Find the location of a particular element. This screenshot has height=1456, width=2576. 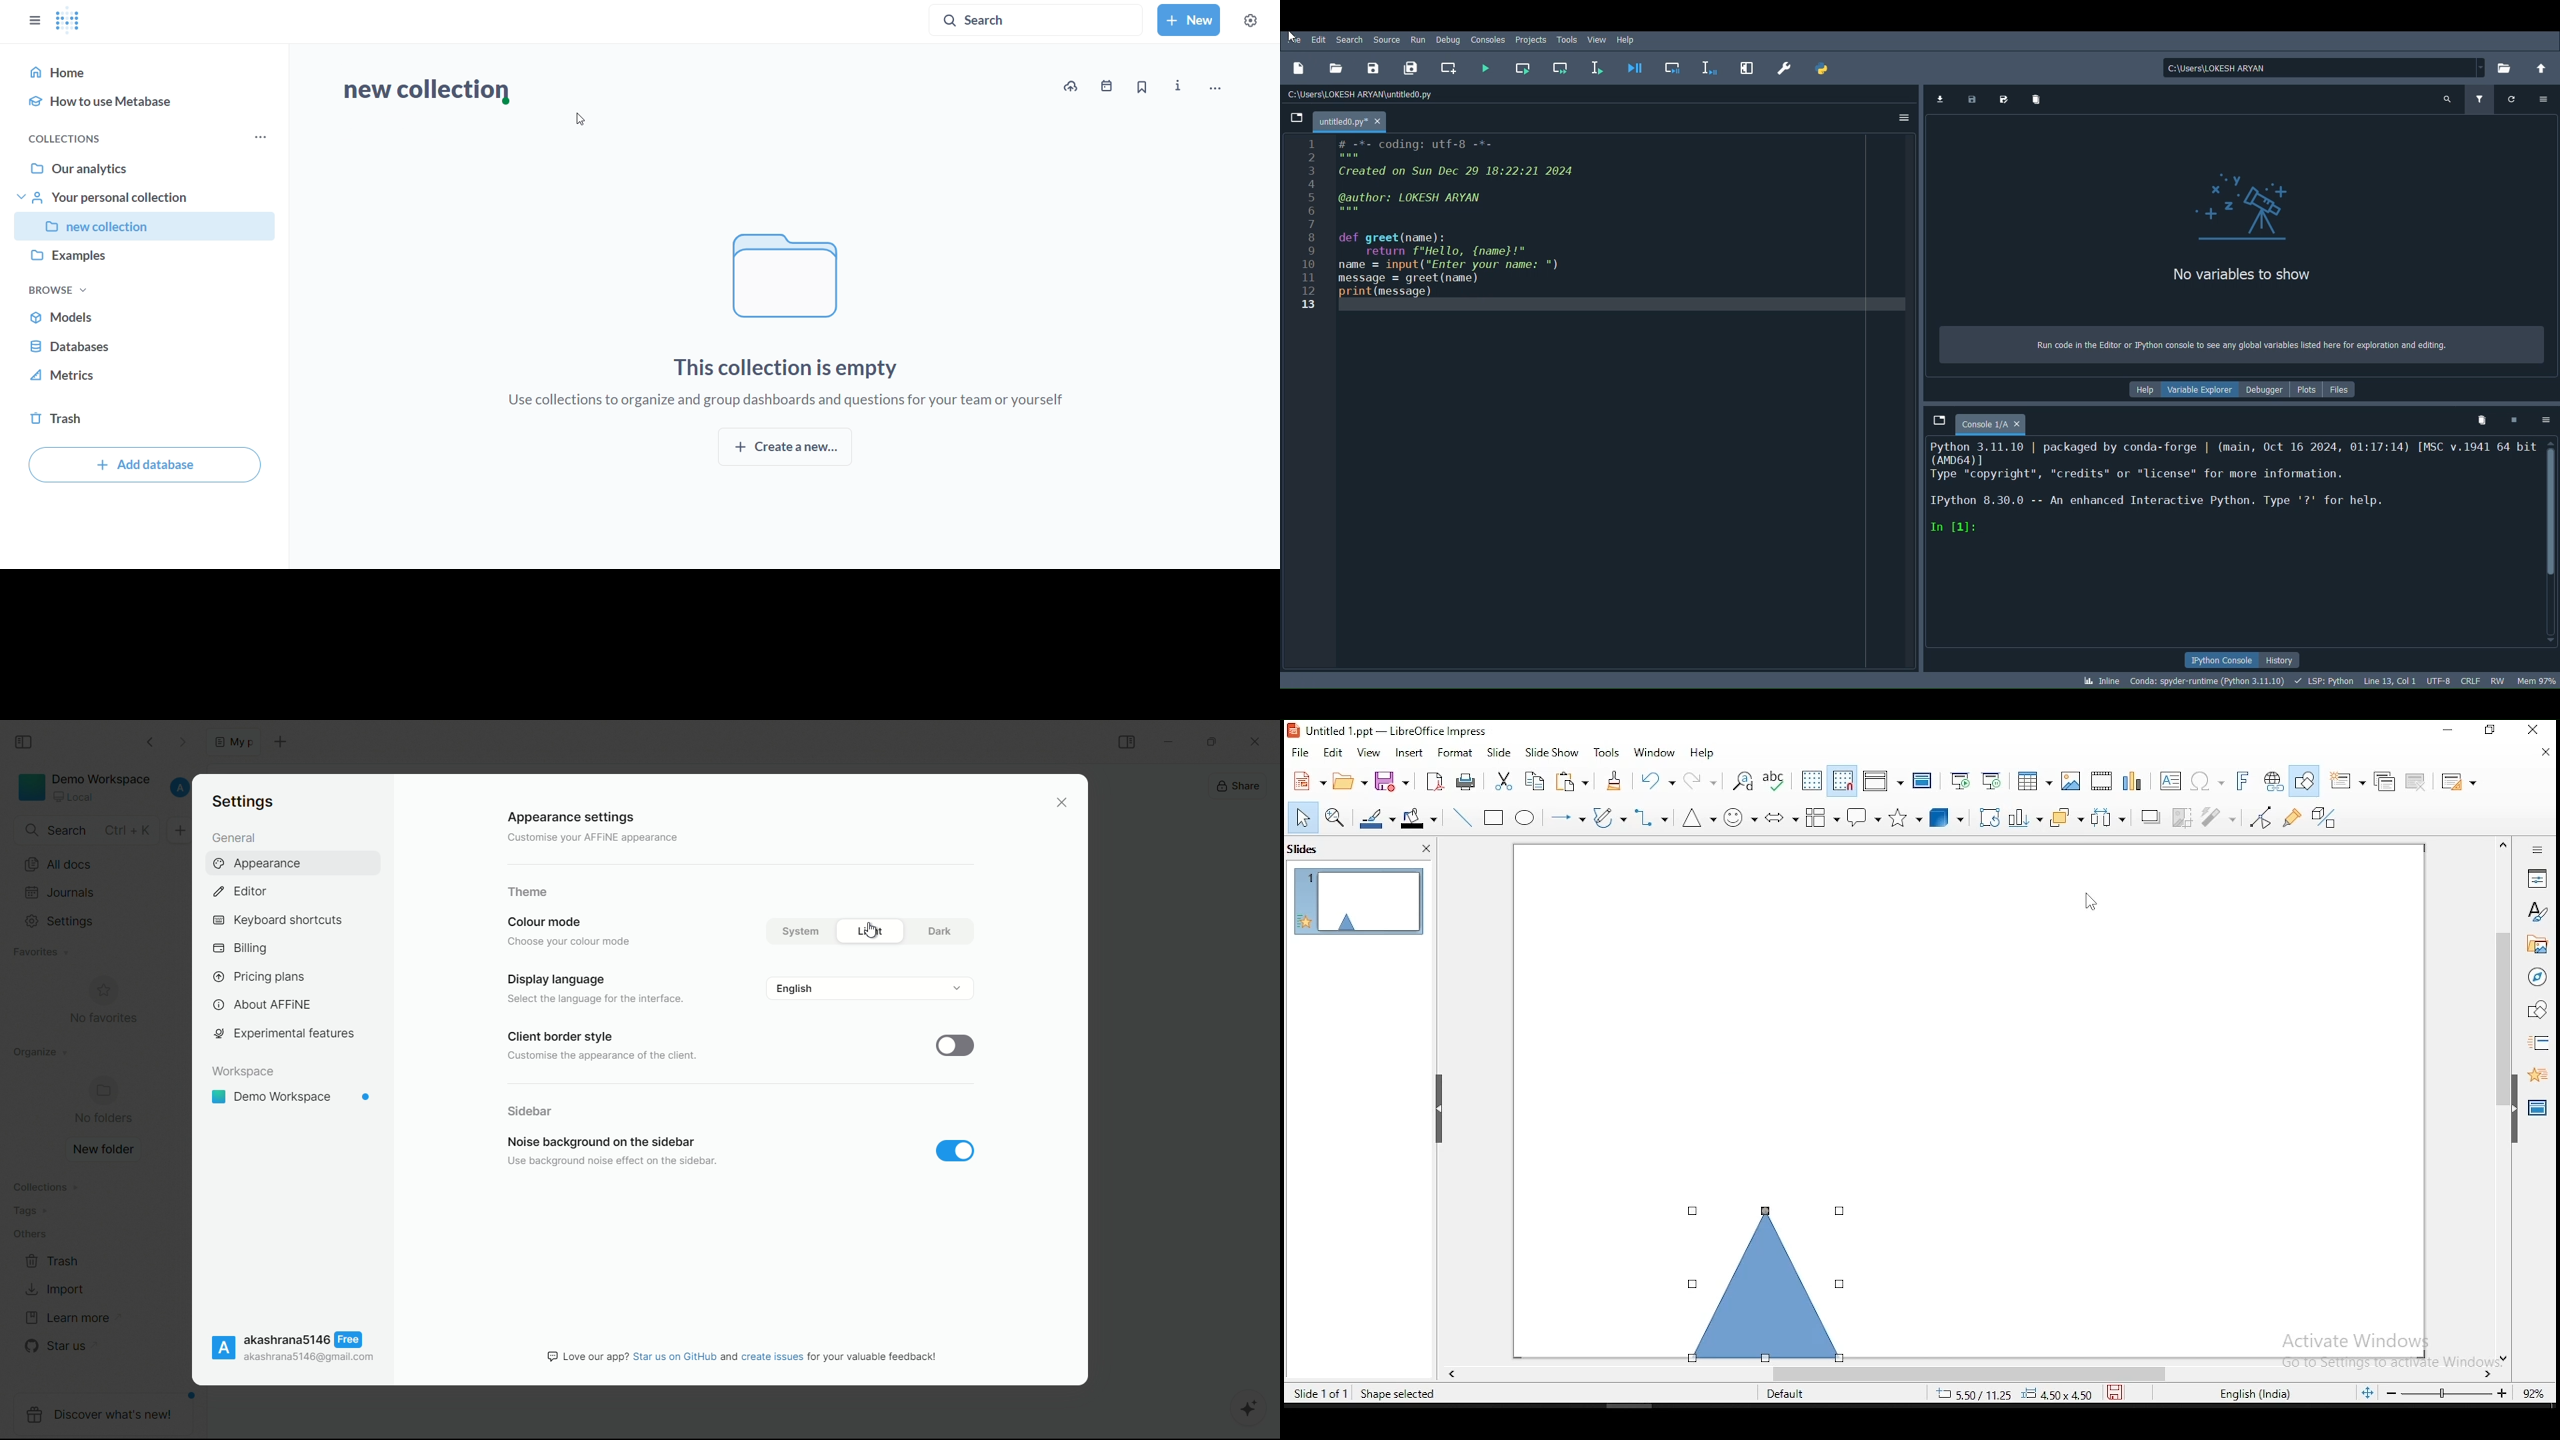

minimize is located at coordinates (2444, 732).